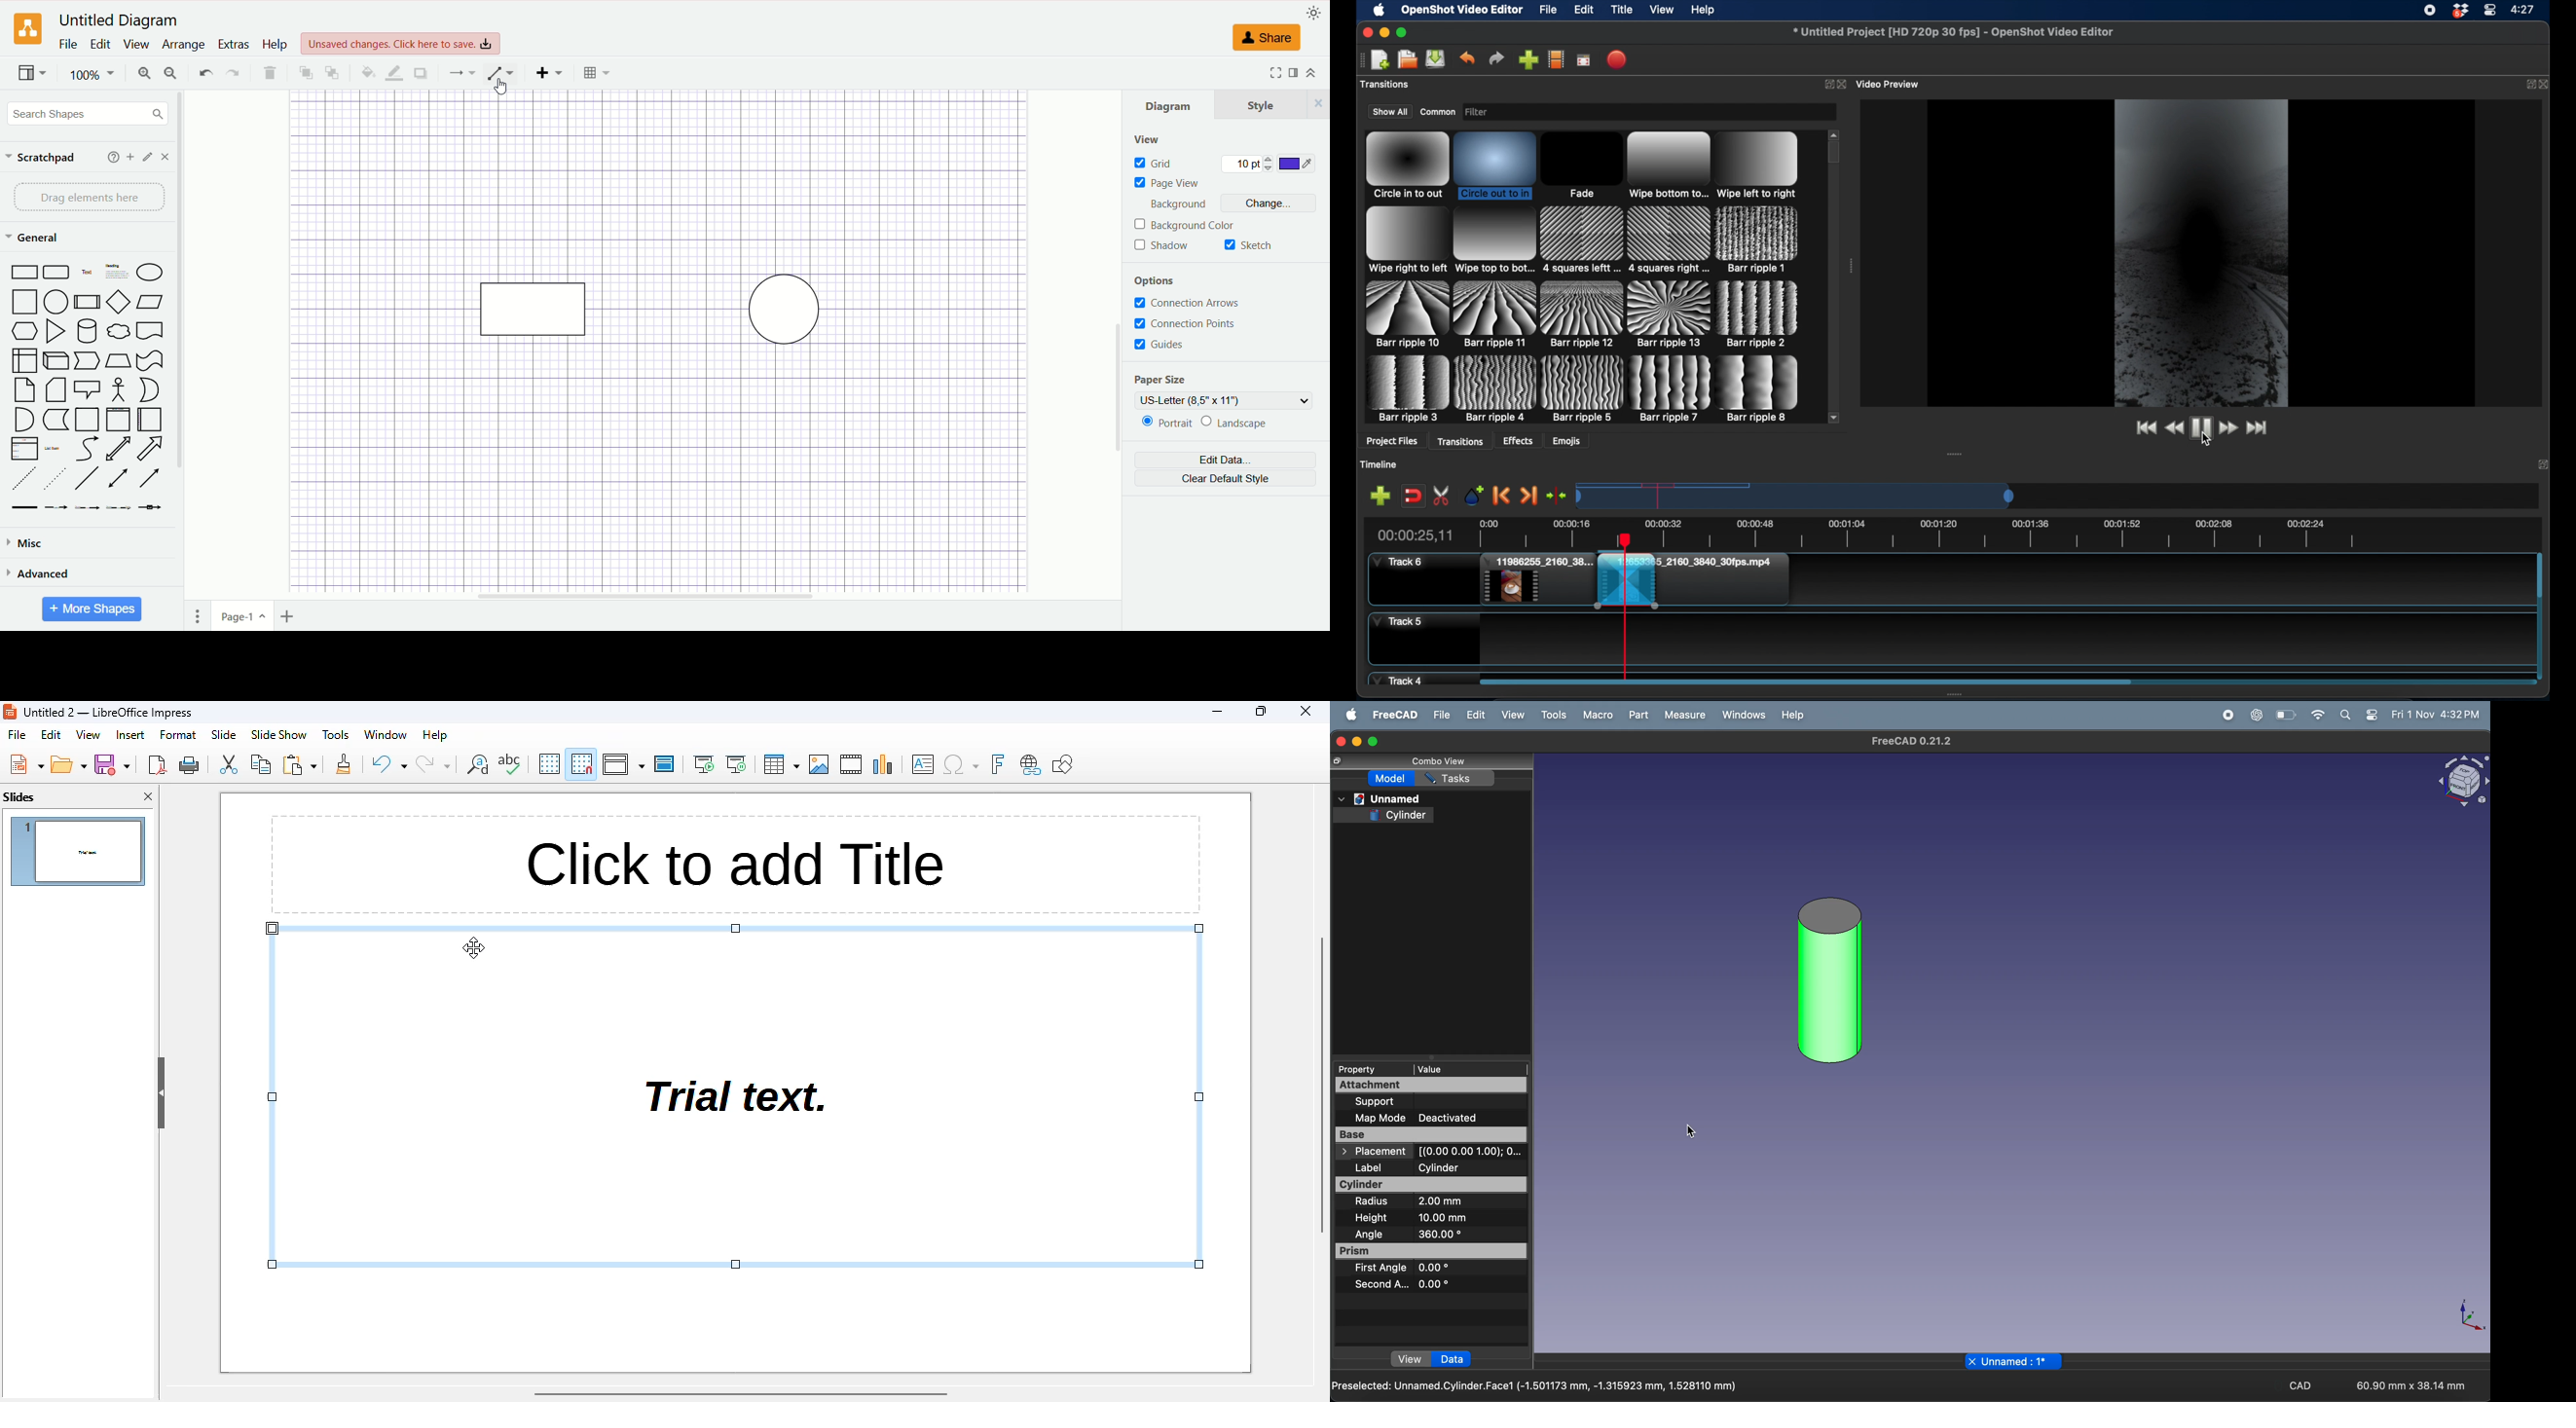 This screenshot has width=2576, height=1428. What do you see at coordinates (1439, 715) in the screenshot?
I see `file` at bounding box center [1439, 715].